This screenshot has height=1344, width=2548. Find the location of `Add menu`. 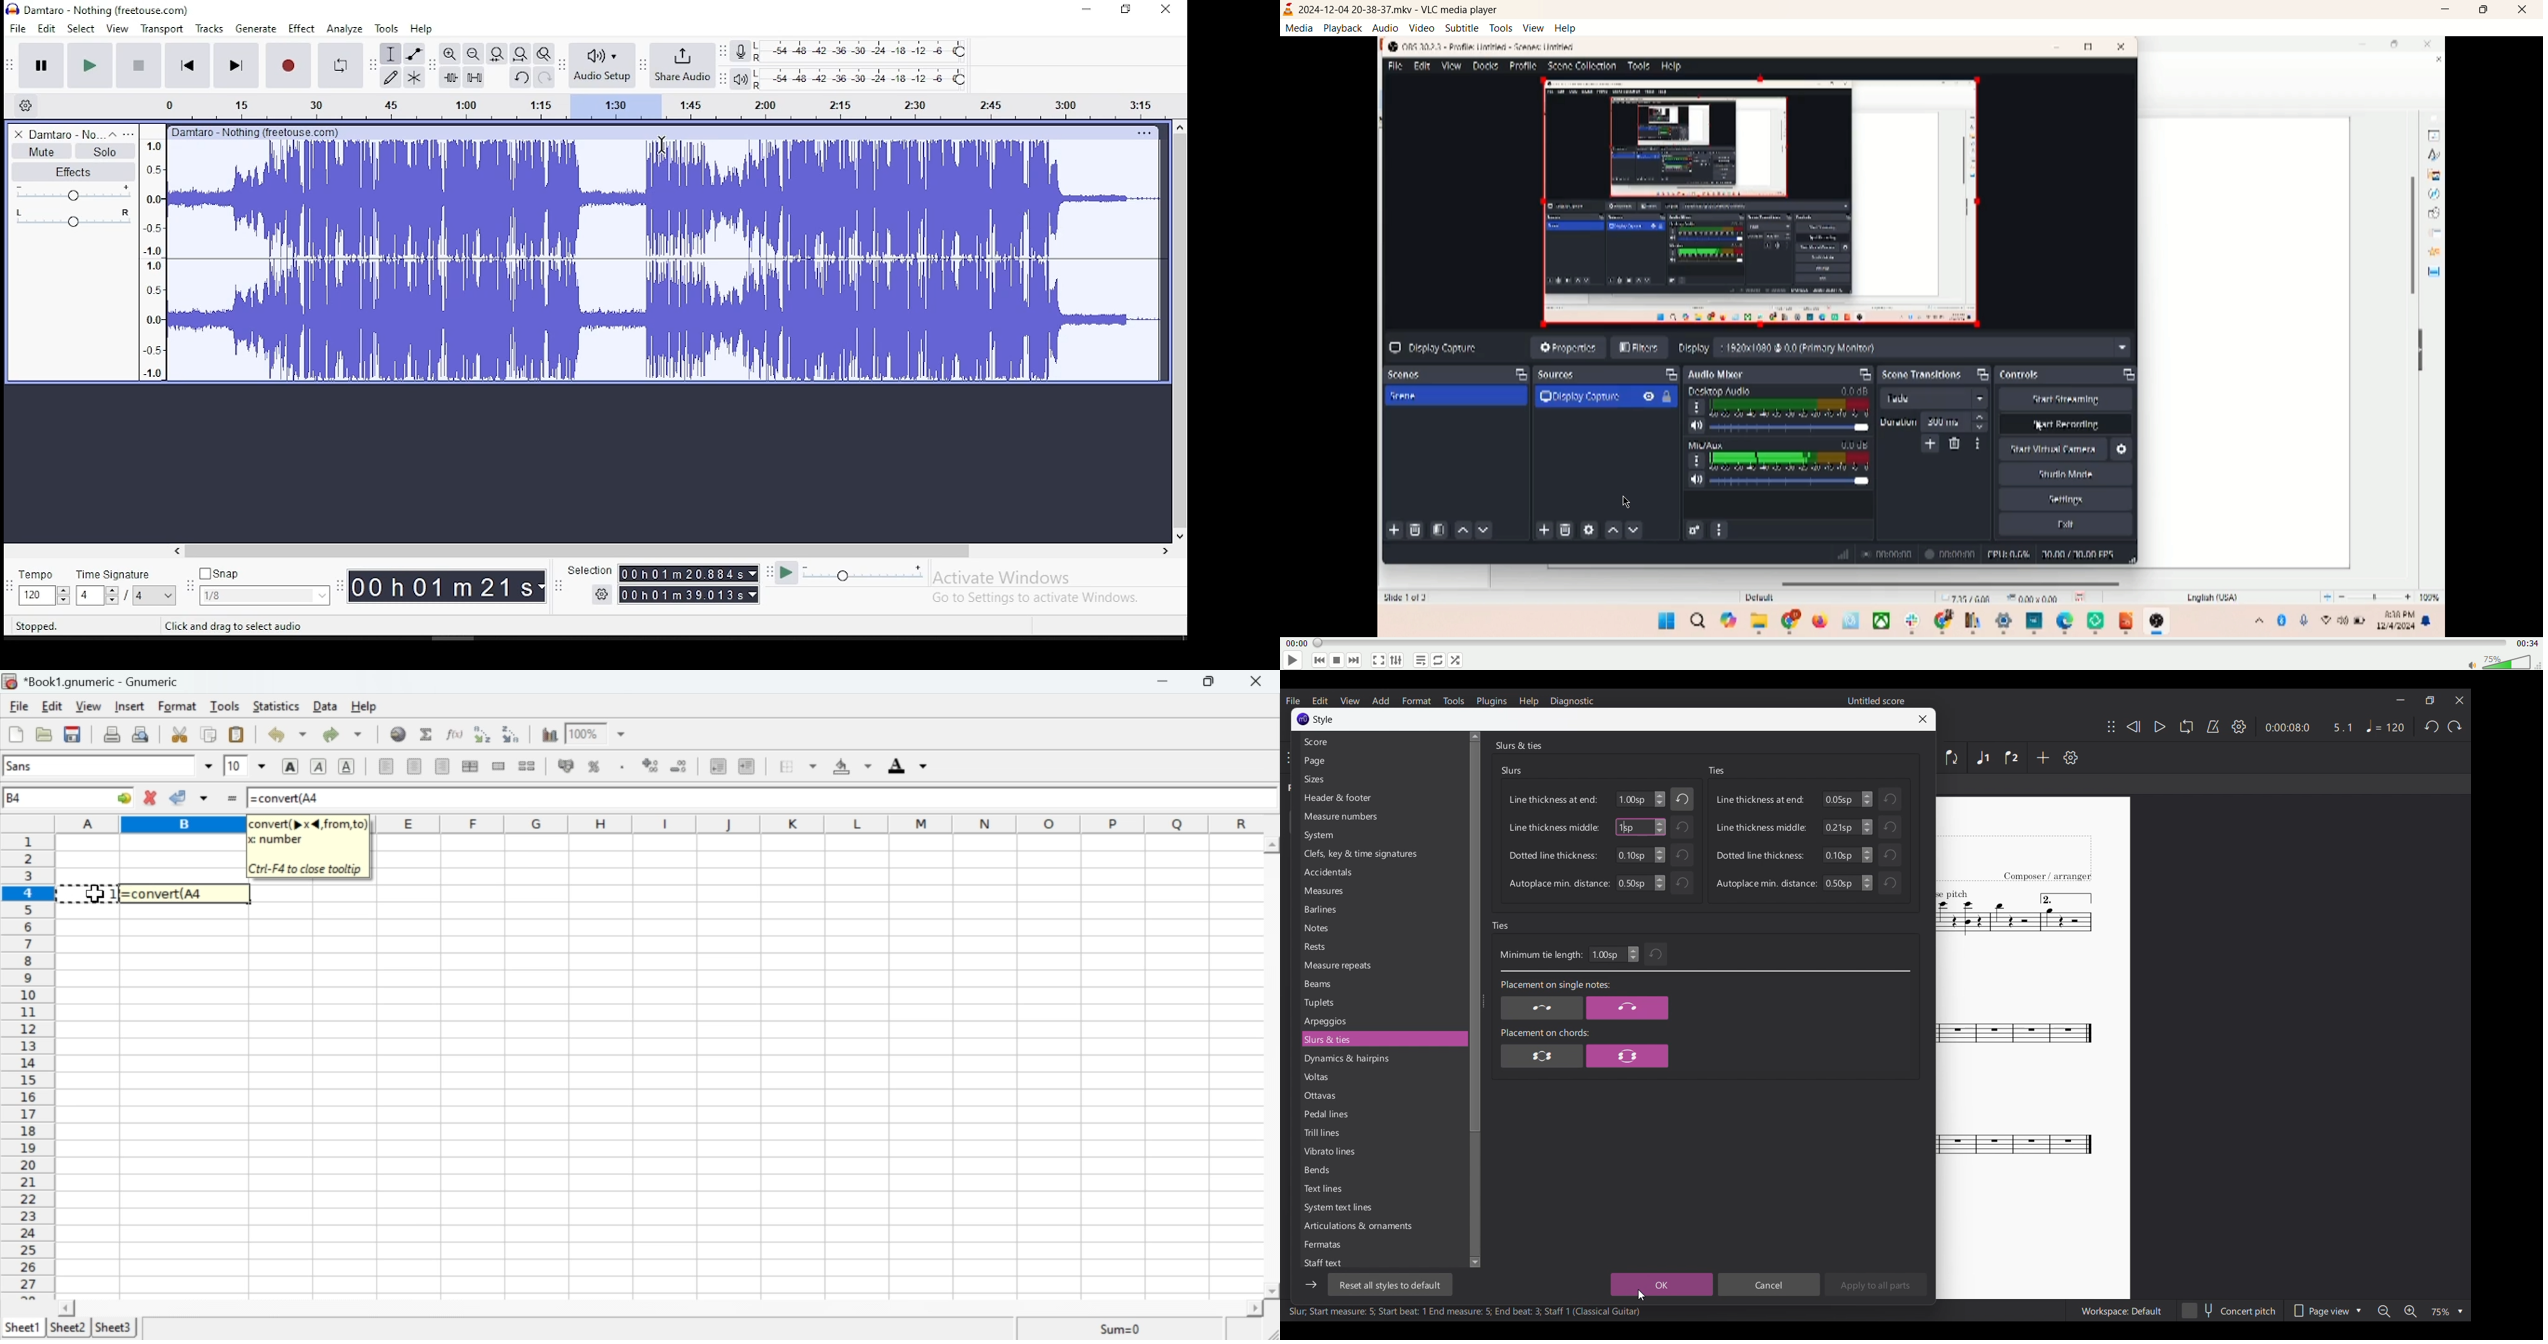

Add menu is located at coordinates (1381, 701).